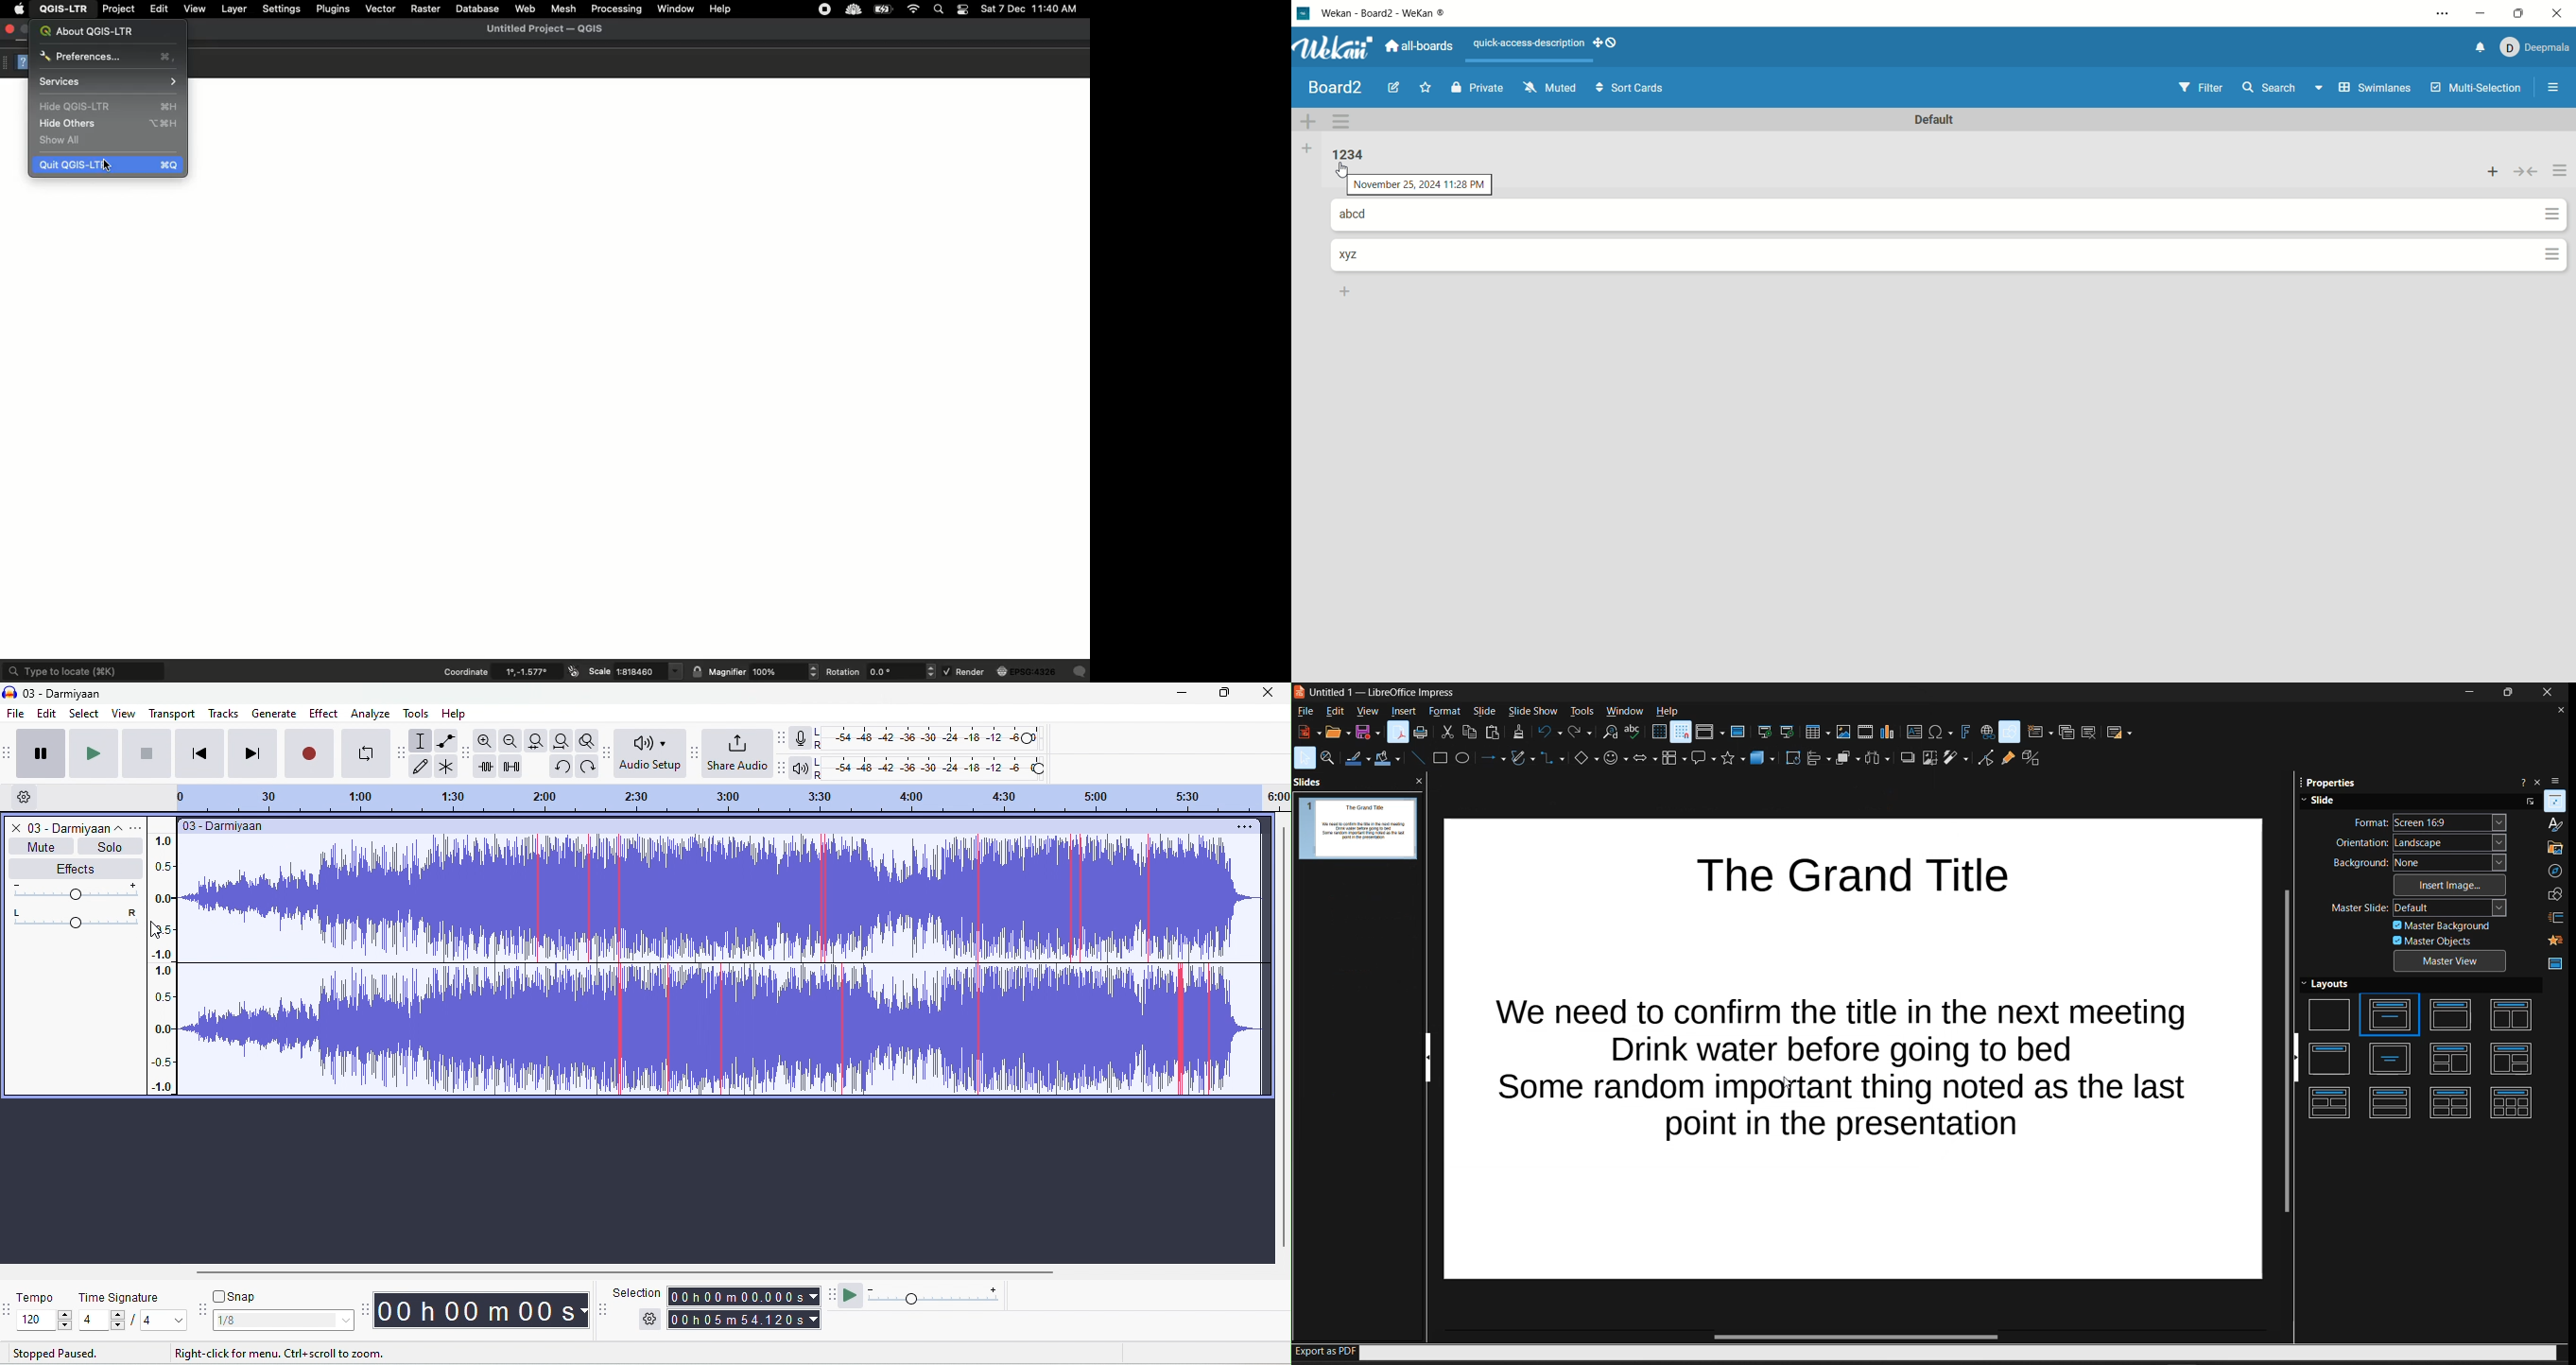 This screenshot has width=2576, height=1372. I want to click on Coordinate, so click(501, 670).